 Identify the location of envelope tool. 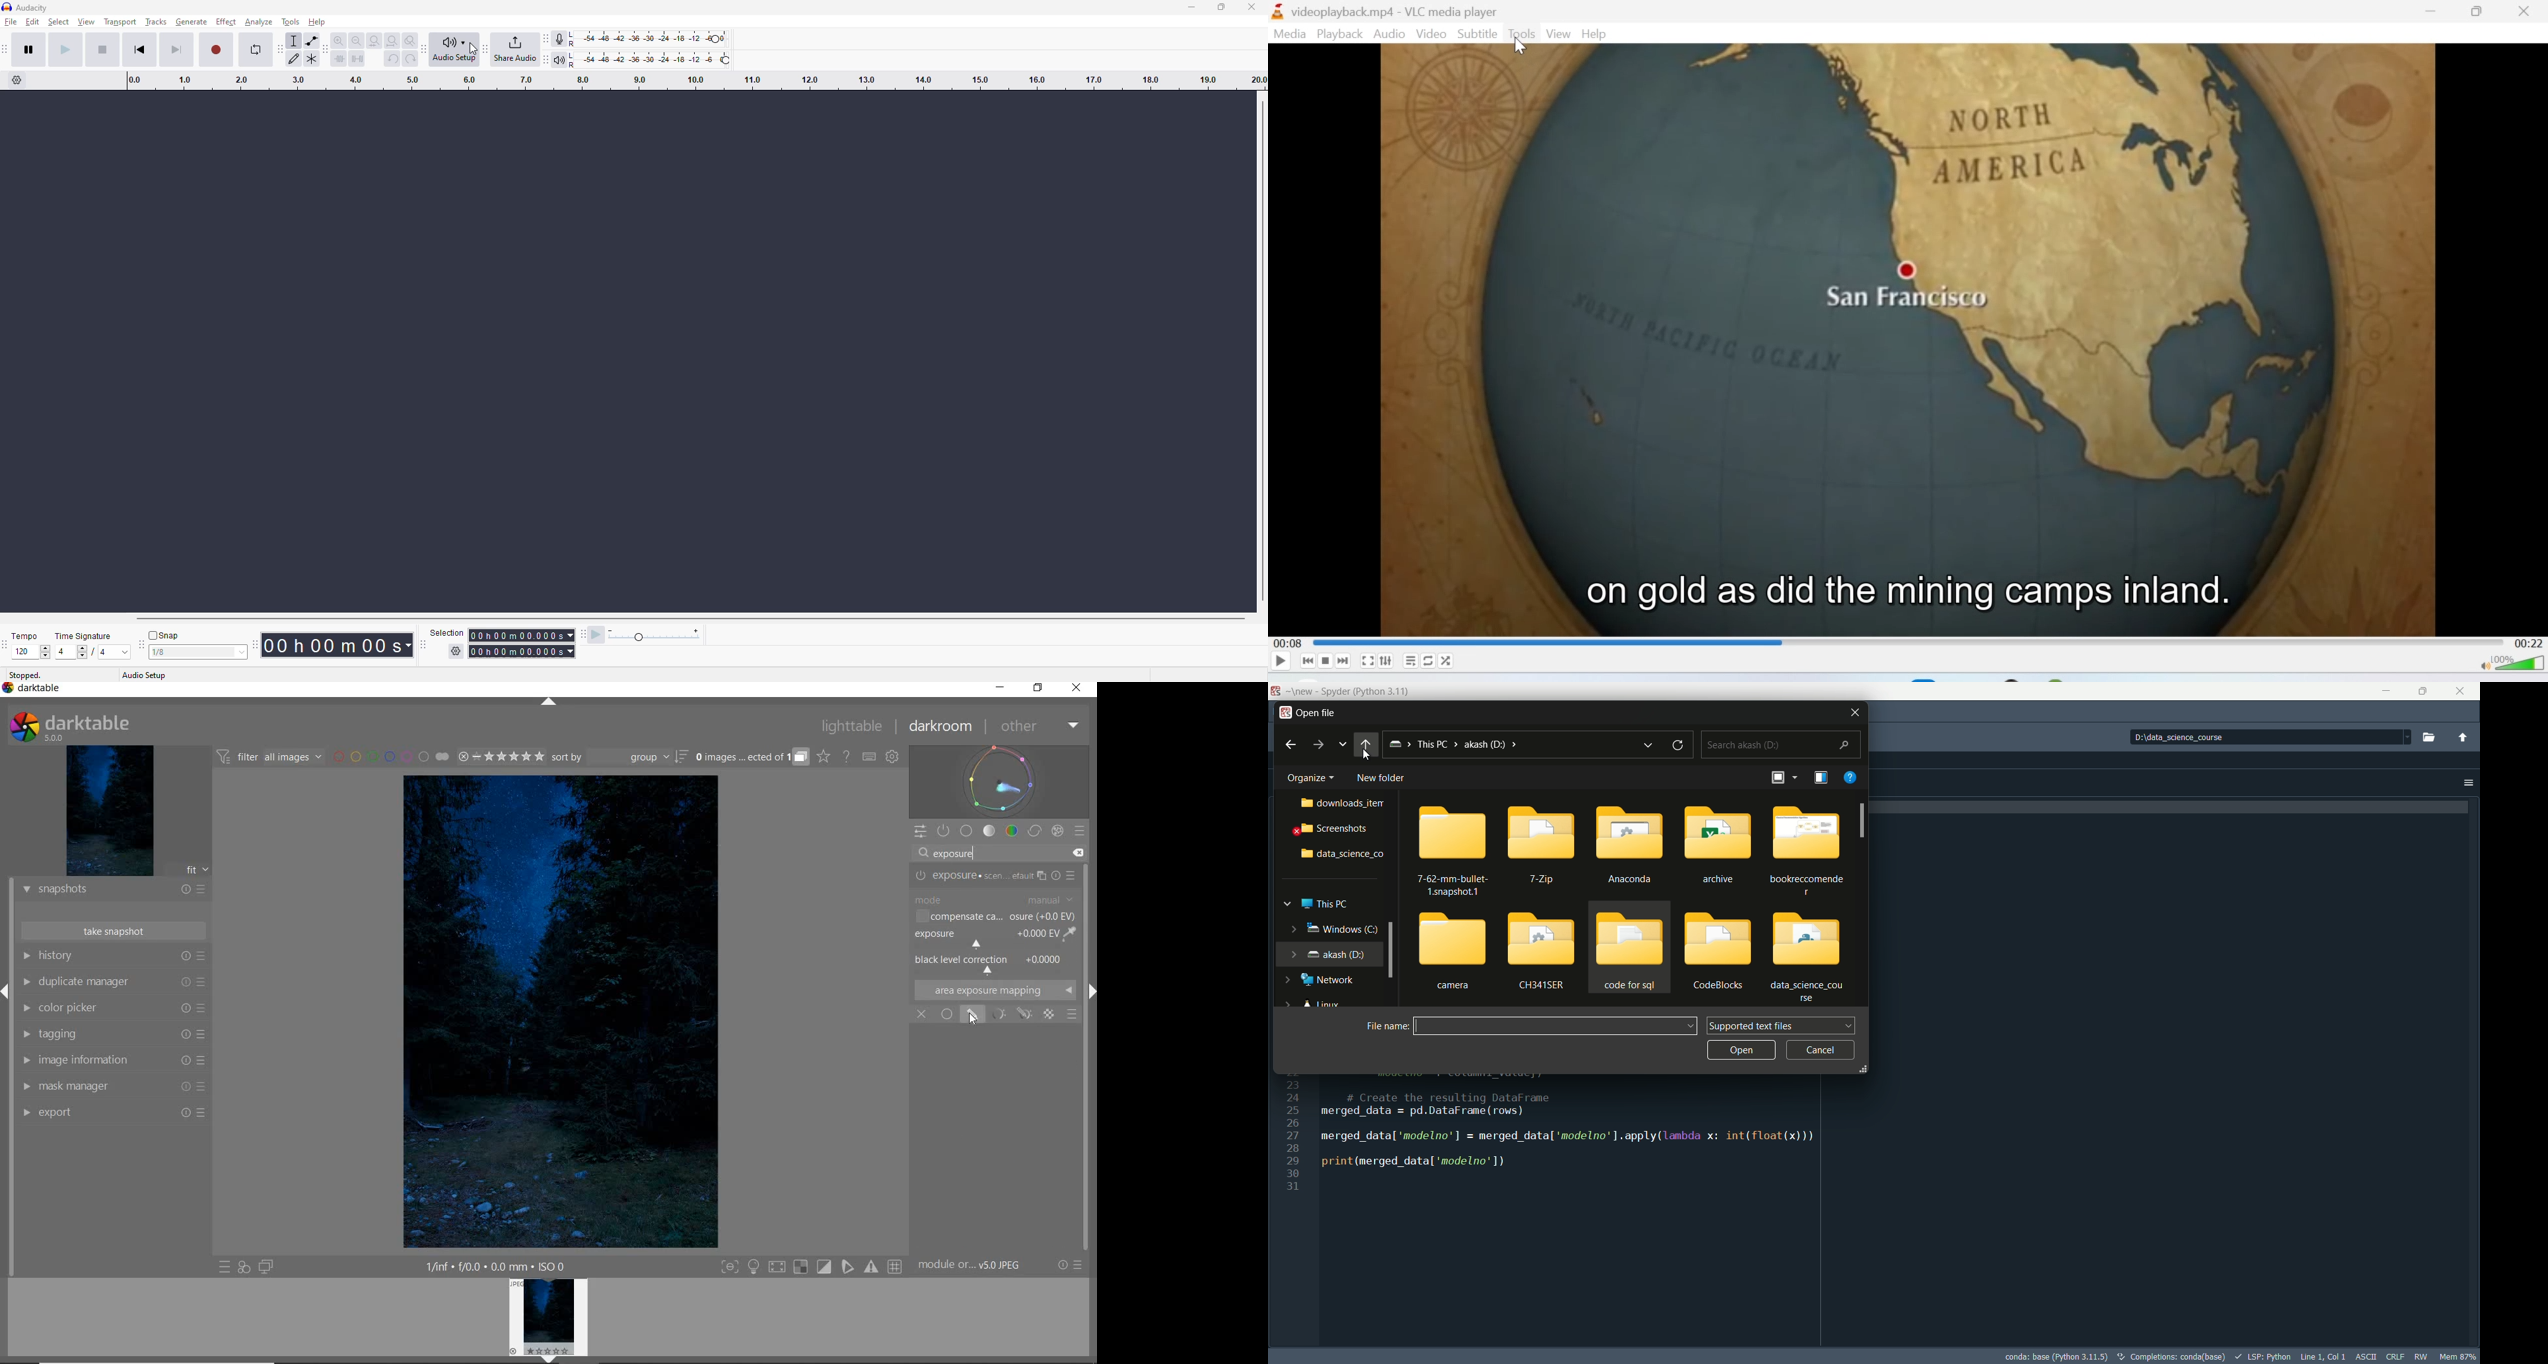
(311, 41).